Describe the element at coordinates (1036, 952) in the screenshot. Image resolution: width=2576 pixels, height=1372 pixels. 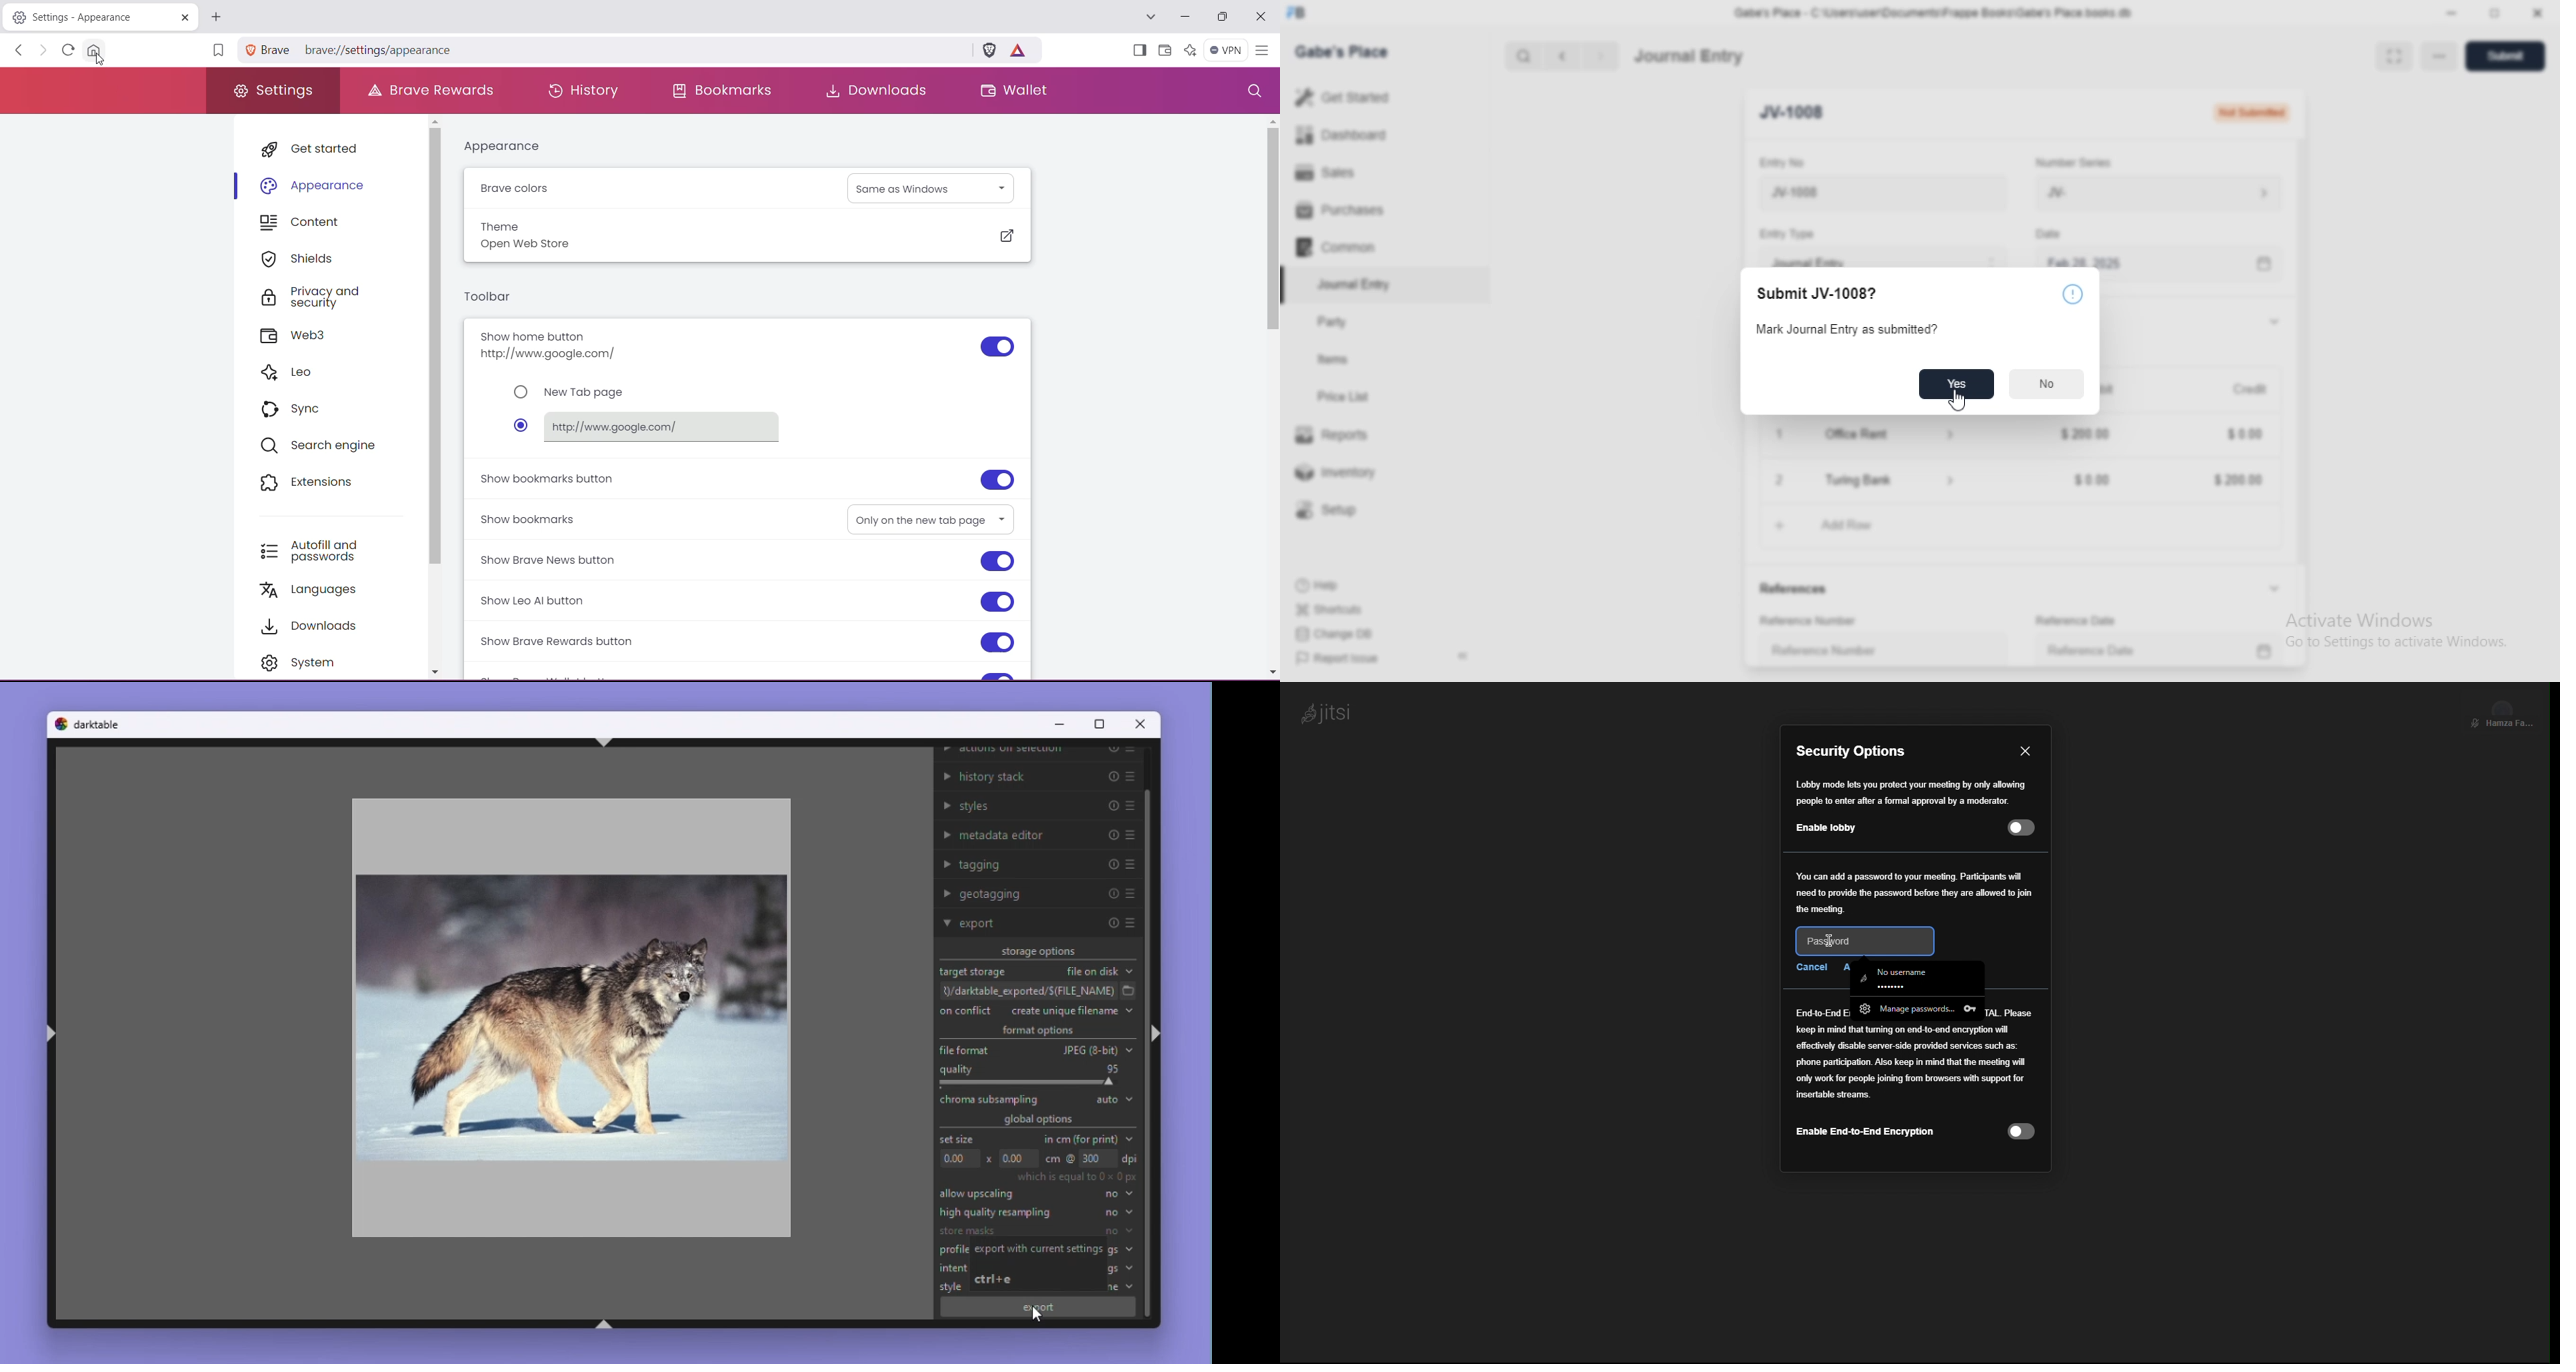
I see `Storage options` at that location.